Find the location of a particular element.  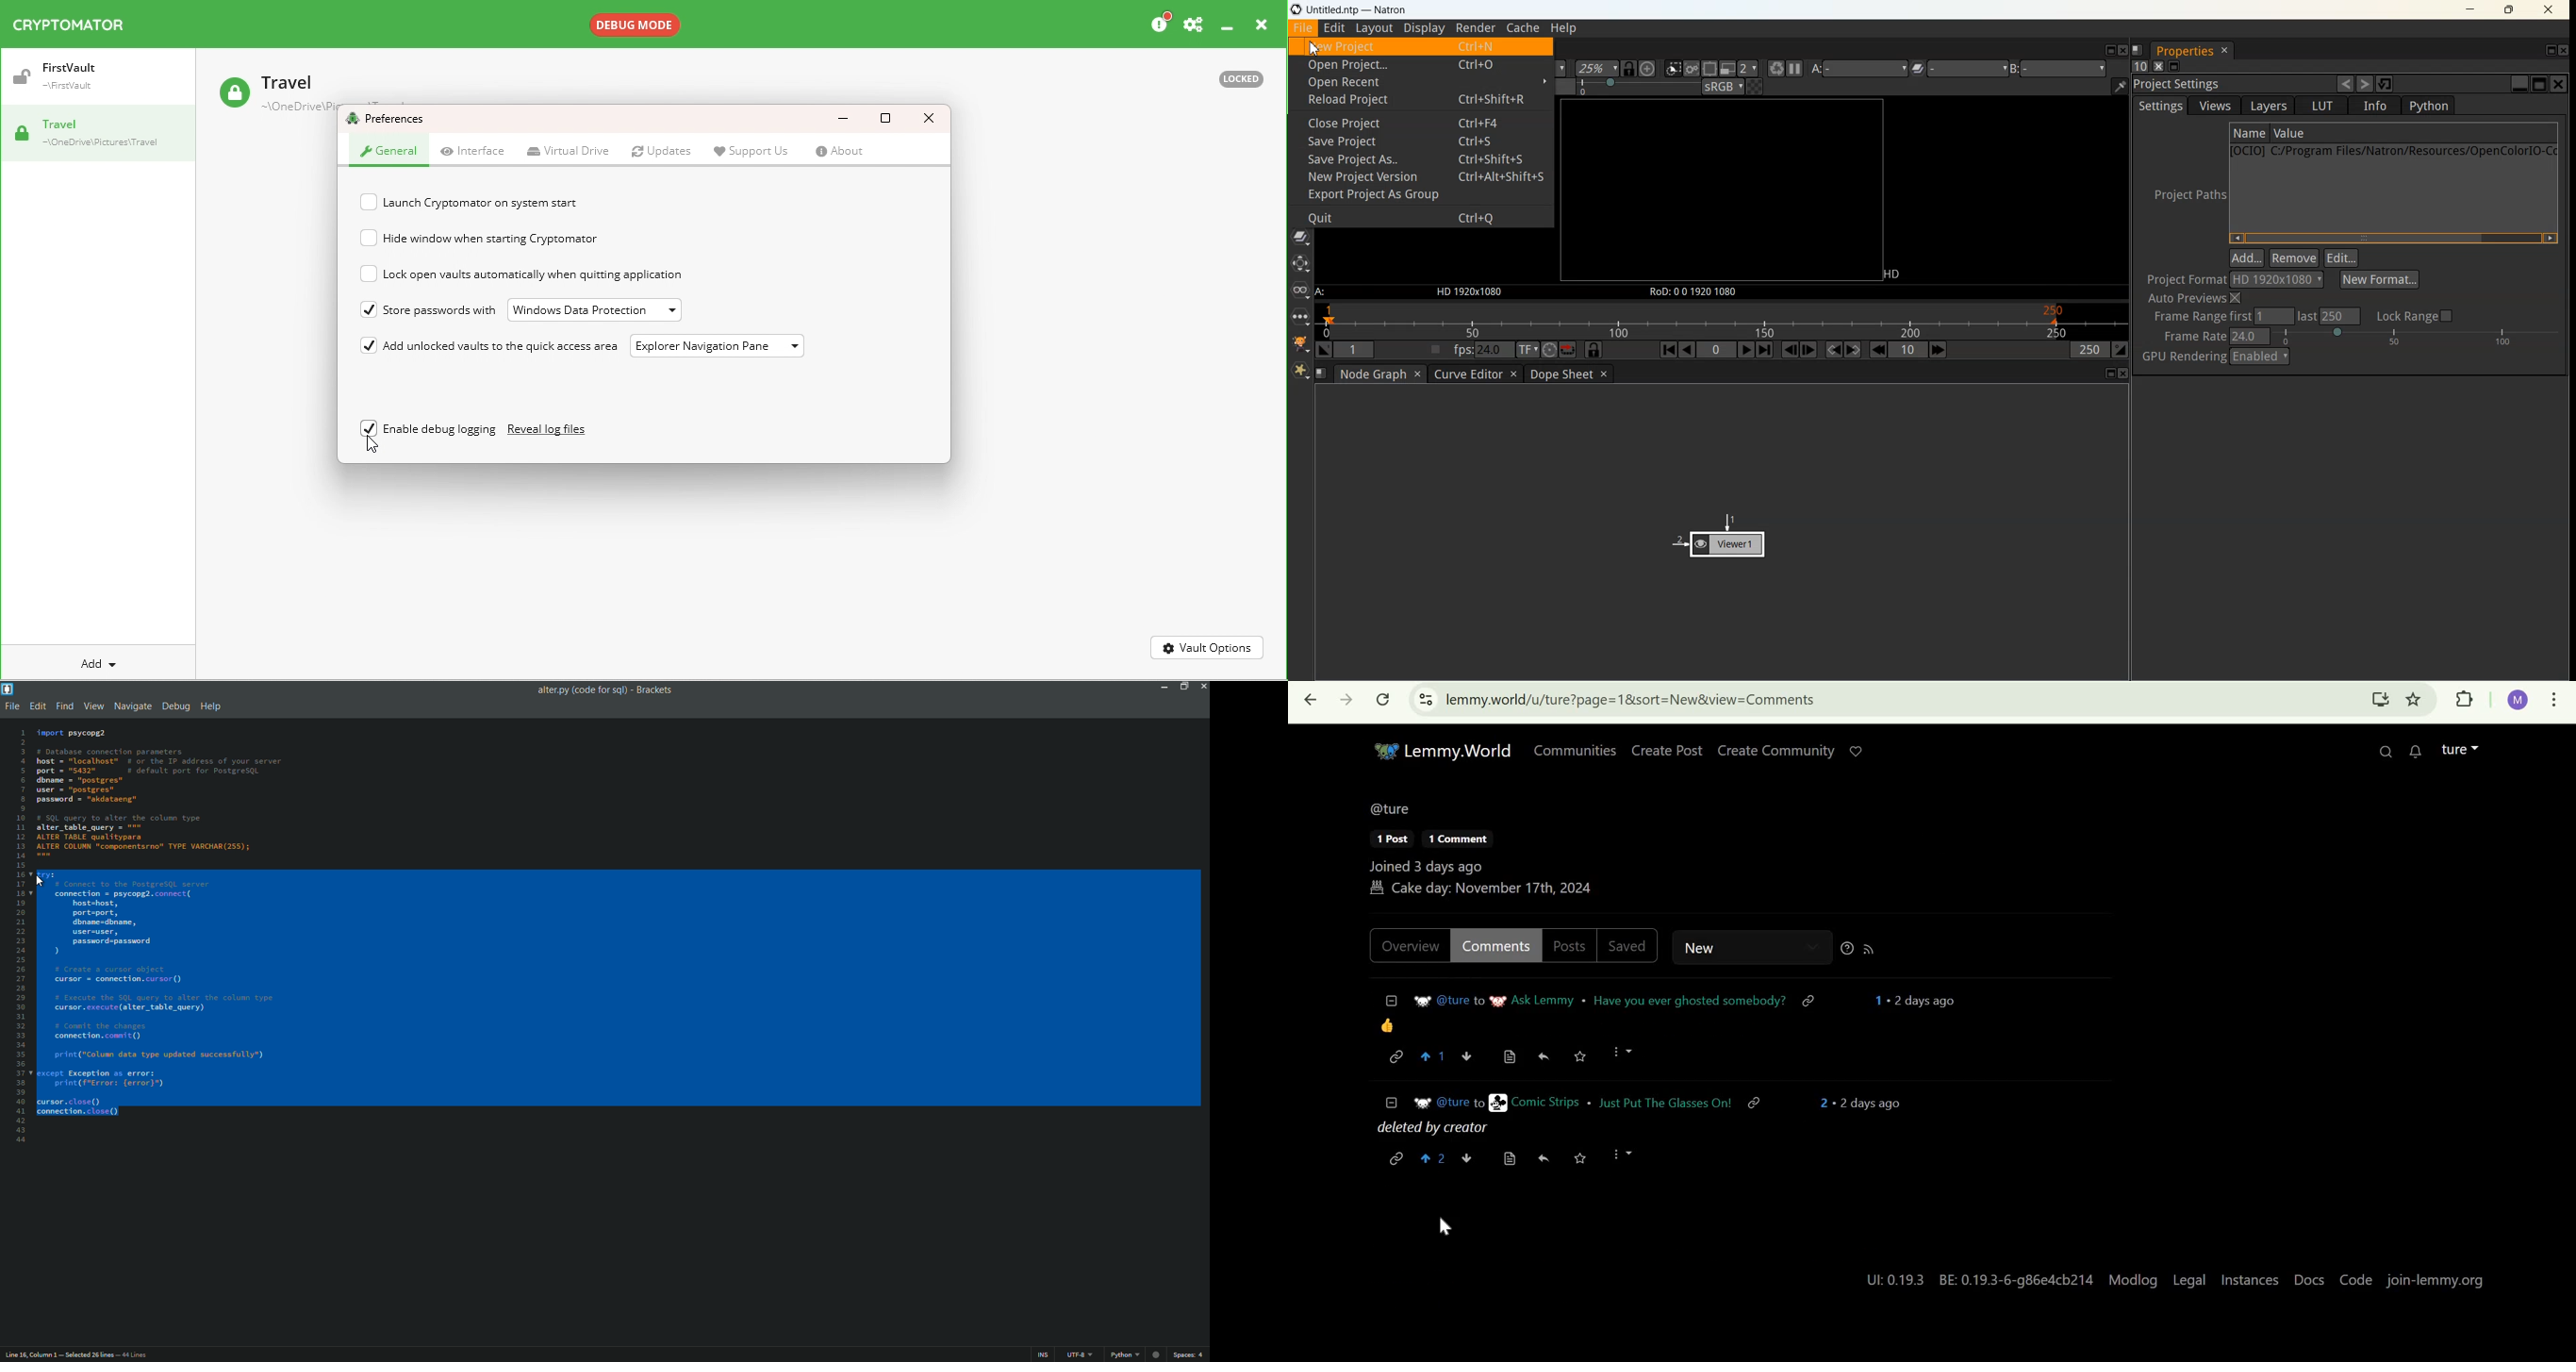

Close panel is located at coordinates (2158, 66).